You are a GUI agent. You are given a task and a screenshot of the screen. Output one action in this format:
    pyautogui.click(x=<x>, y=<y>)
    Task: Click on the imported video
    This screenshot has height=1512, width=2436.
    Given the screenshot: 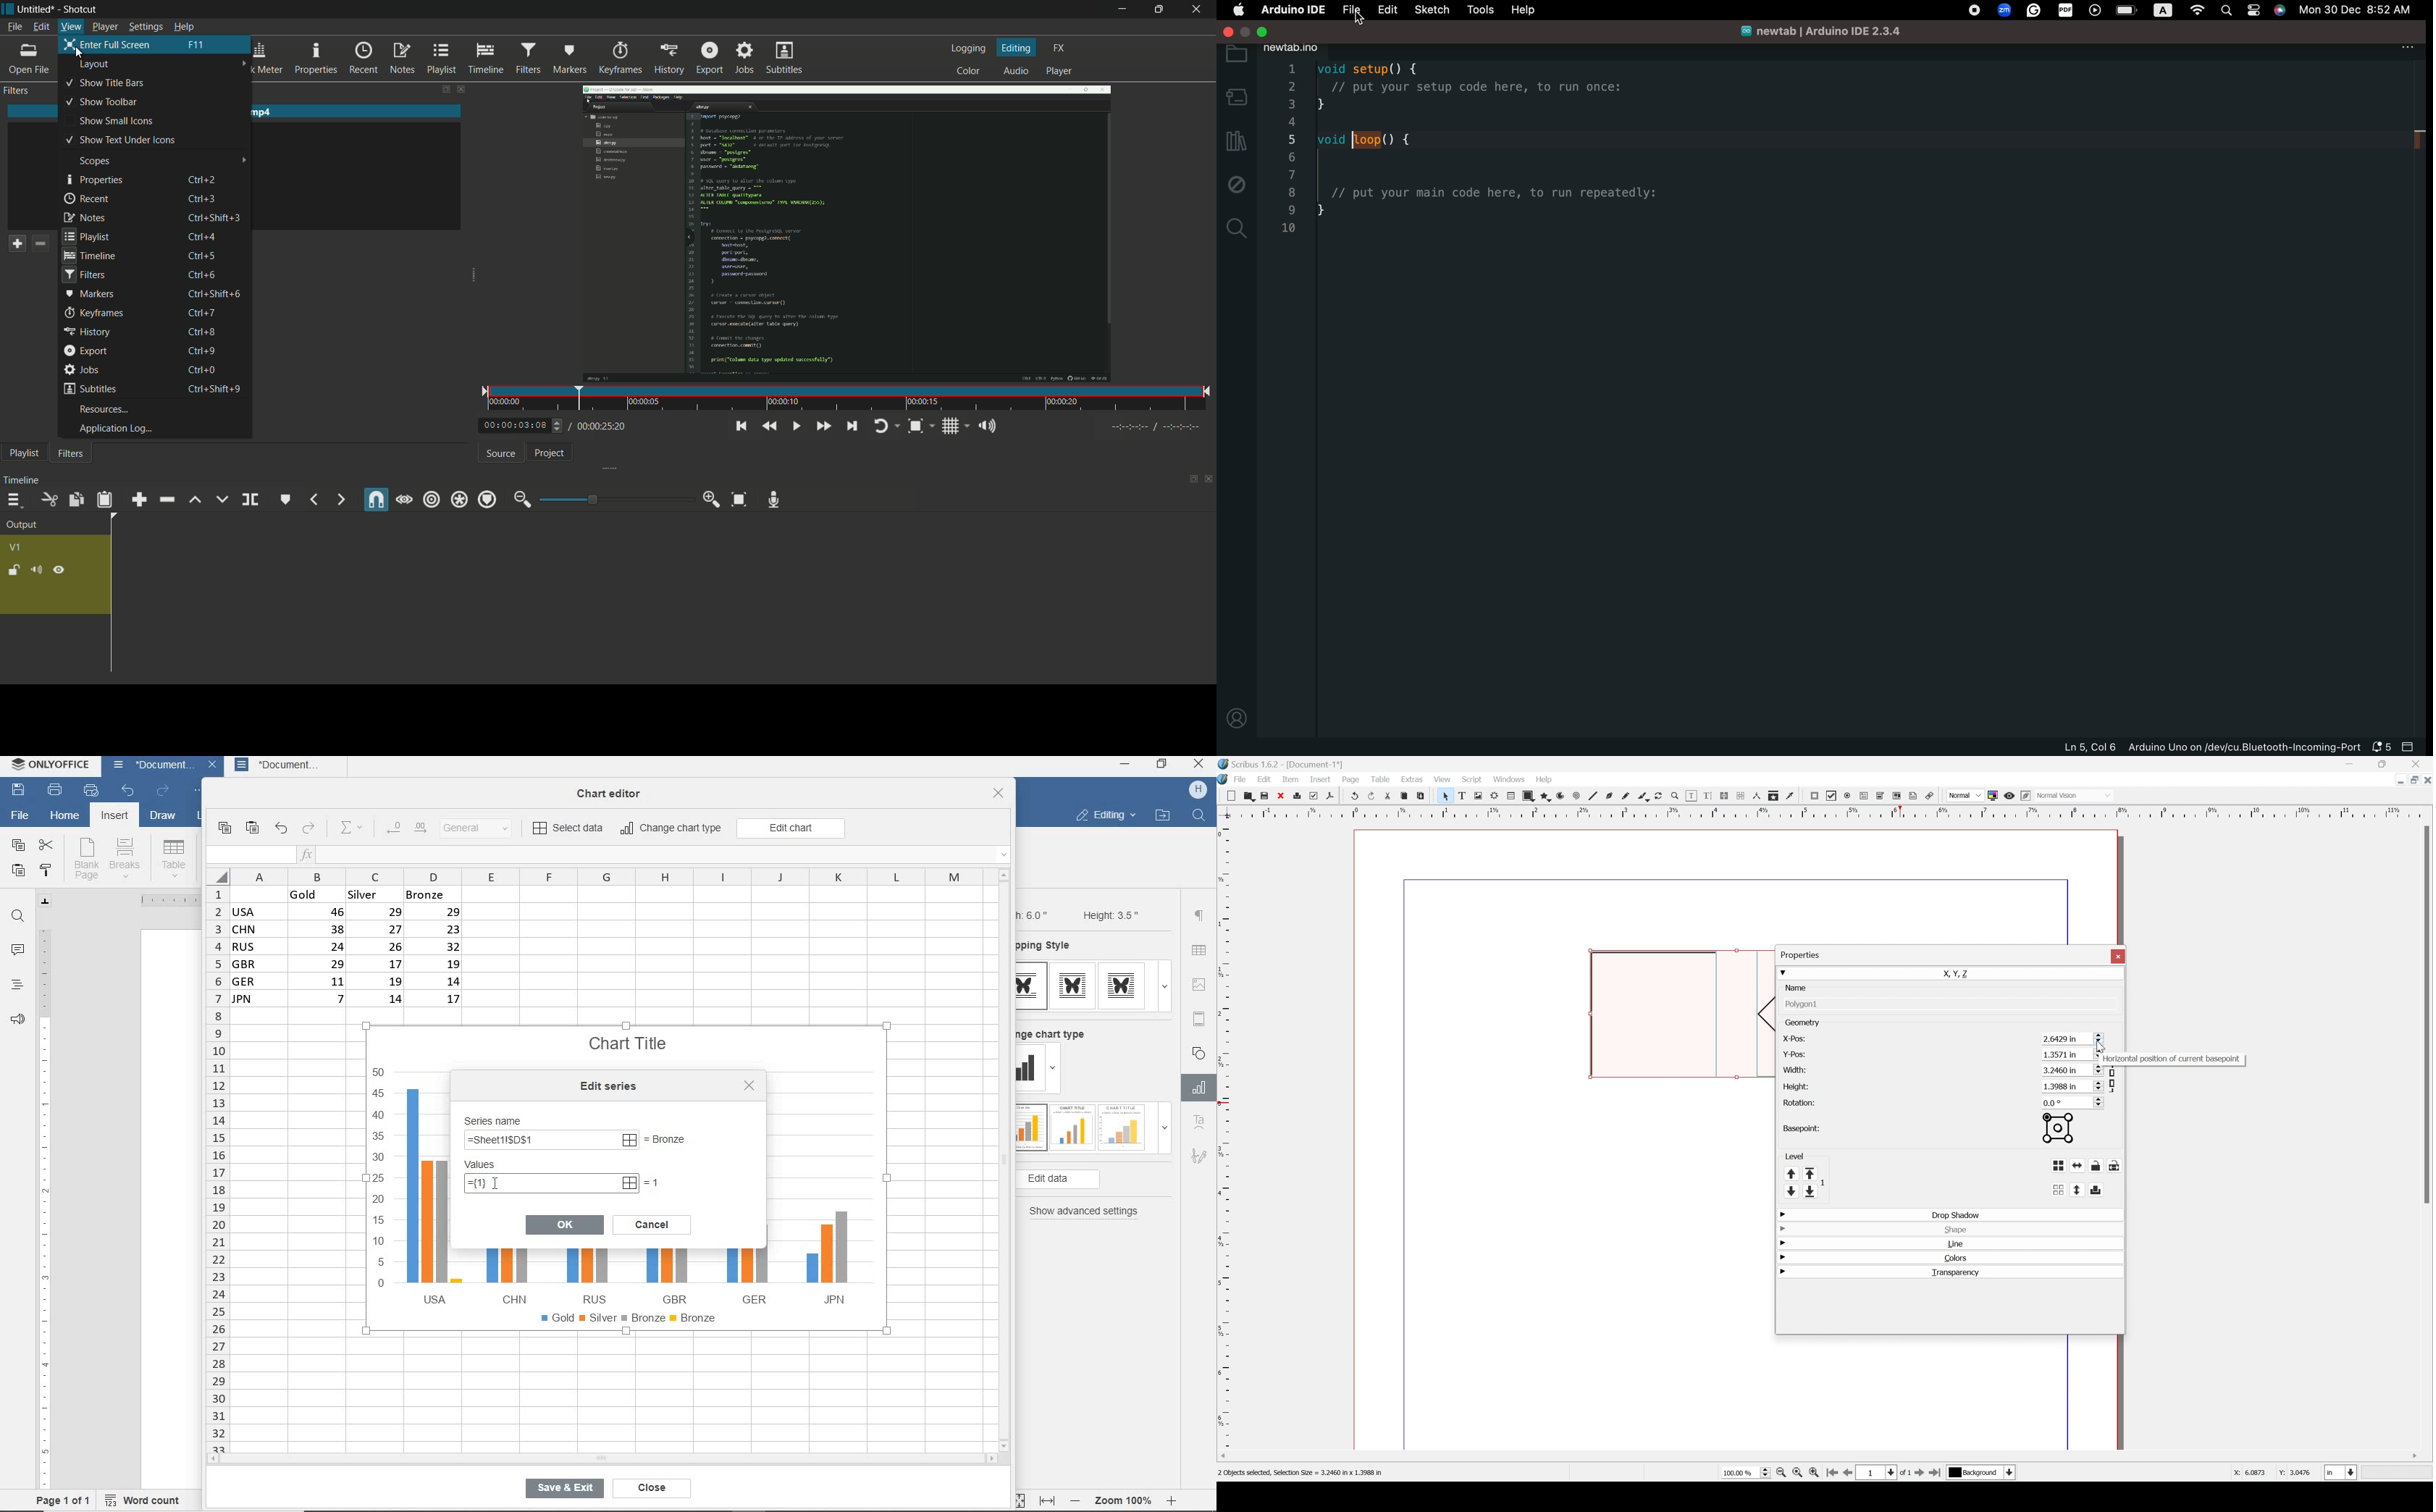 What is the action you would take?
    pyautogui.click(x=839, y=234)
    